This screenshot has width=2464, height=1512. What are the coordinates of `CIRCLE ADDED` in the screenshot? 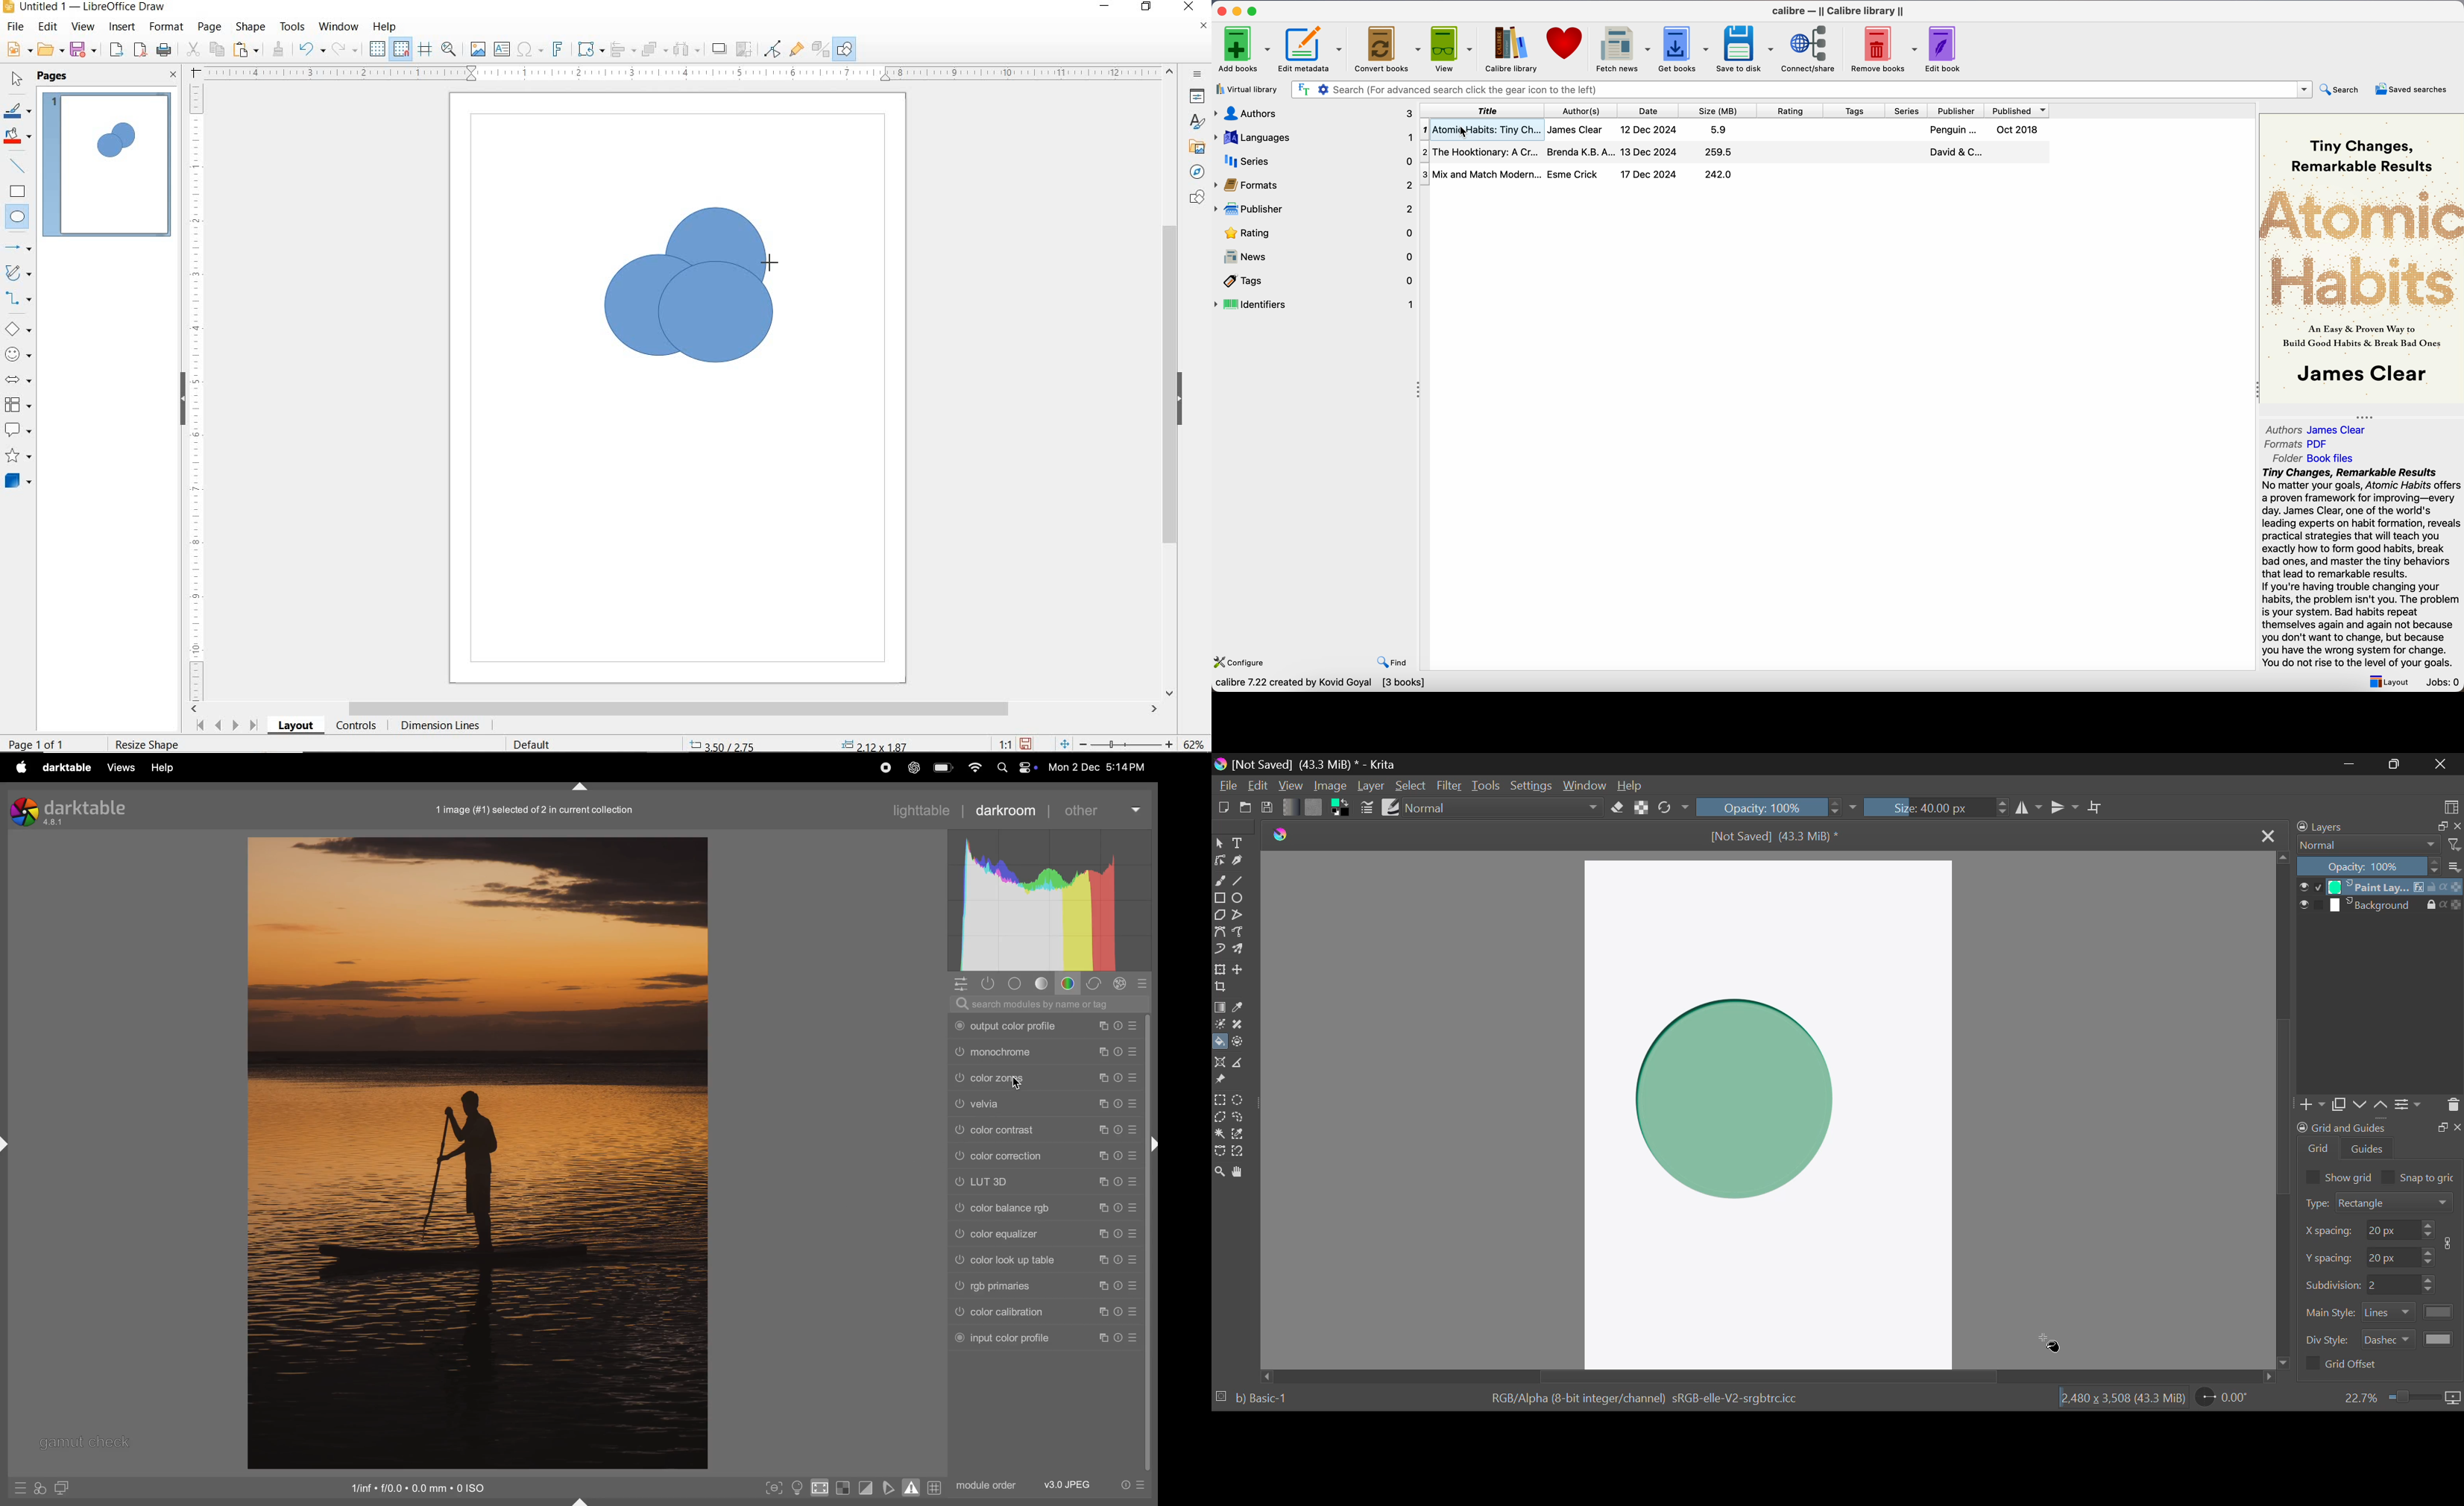 It's located at (125, 137).